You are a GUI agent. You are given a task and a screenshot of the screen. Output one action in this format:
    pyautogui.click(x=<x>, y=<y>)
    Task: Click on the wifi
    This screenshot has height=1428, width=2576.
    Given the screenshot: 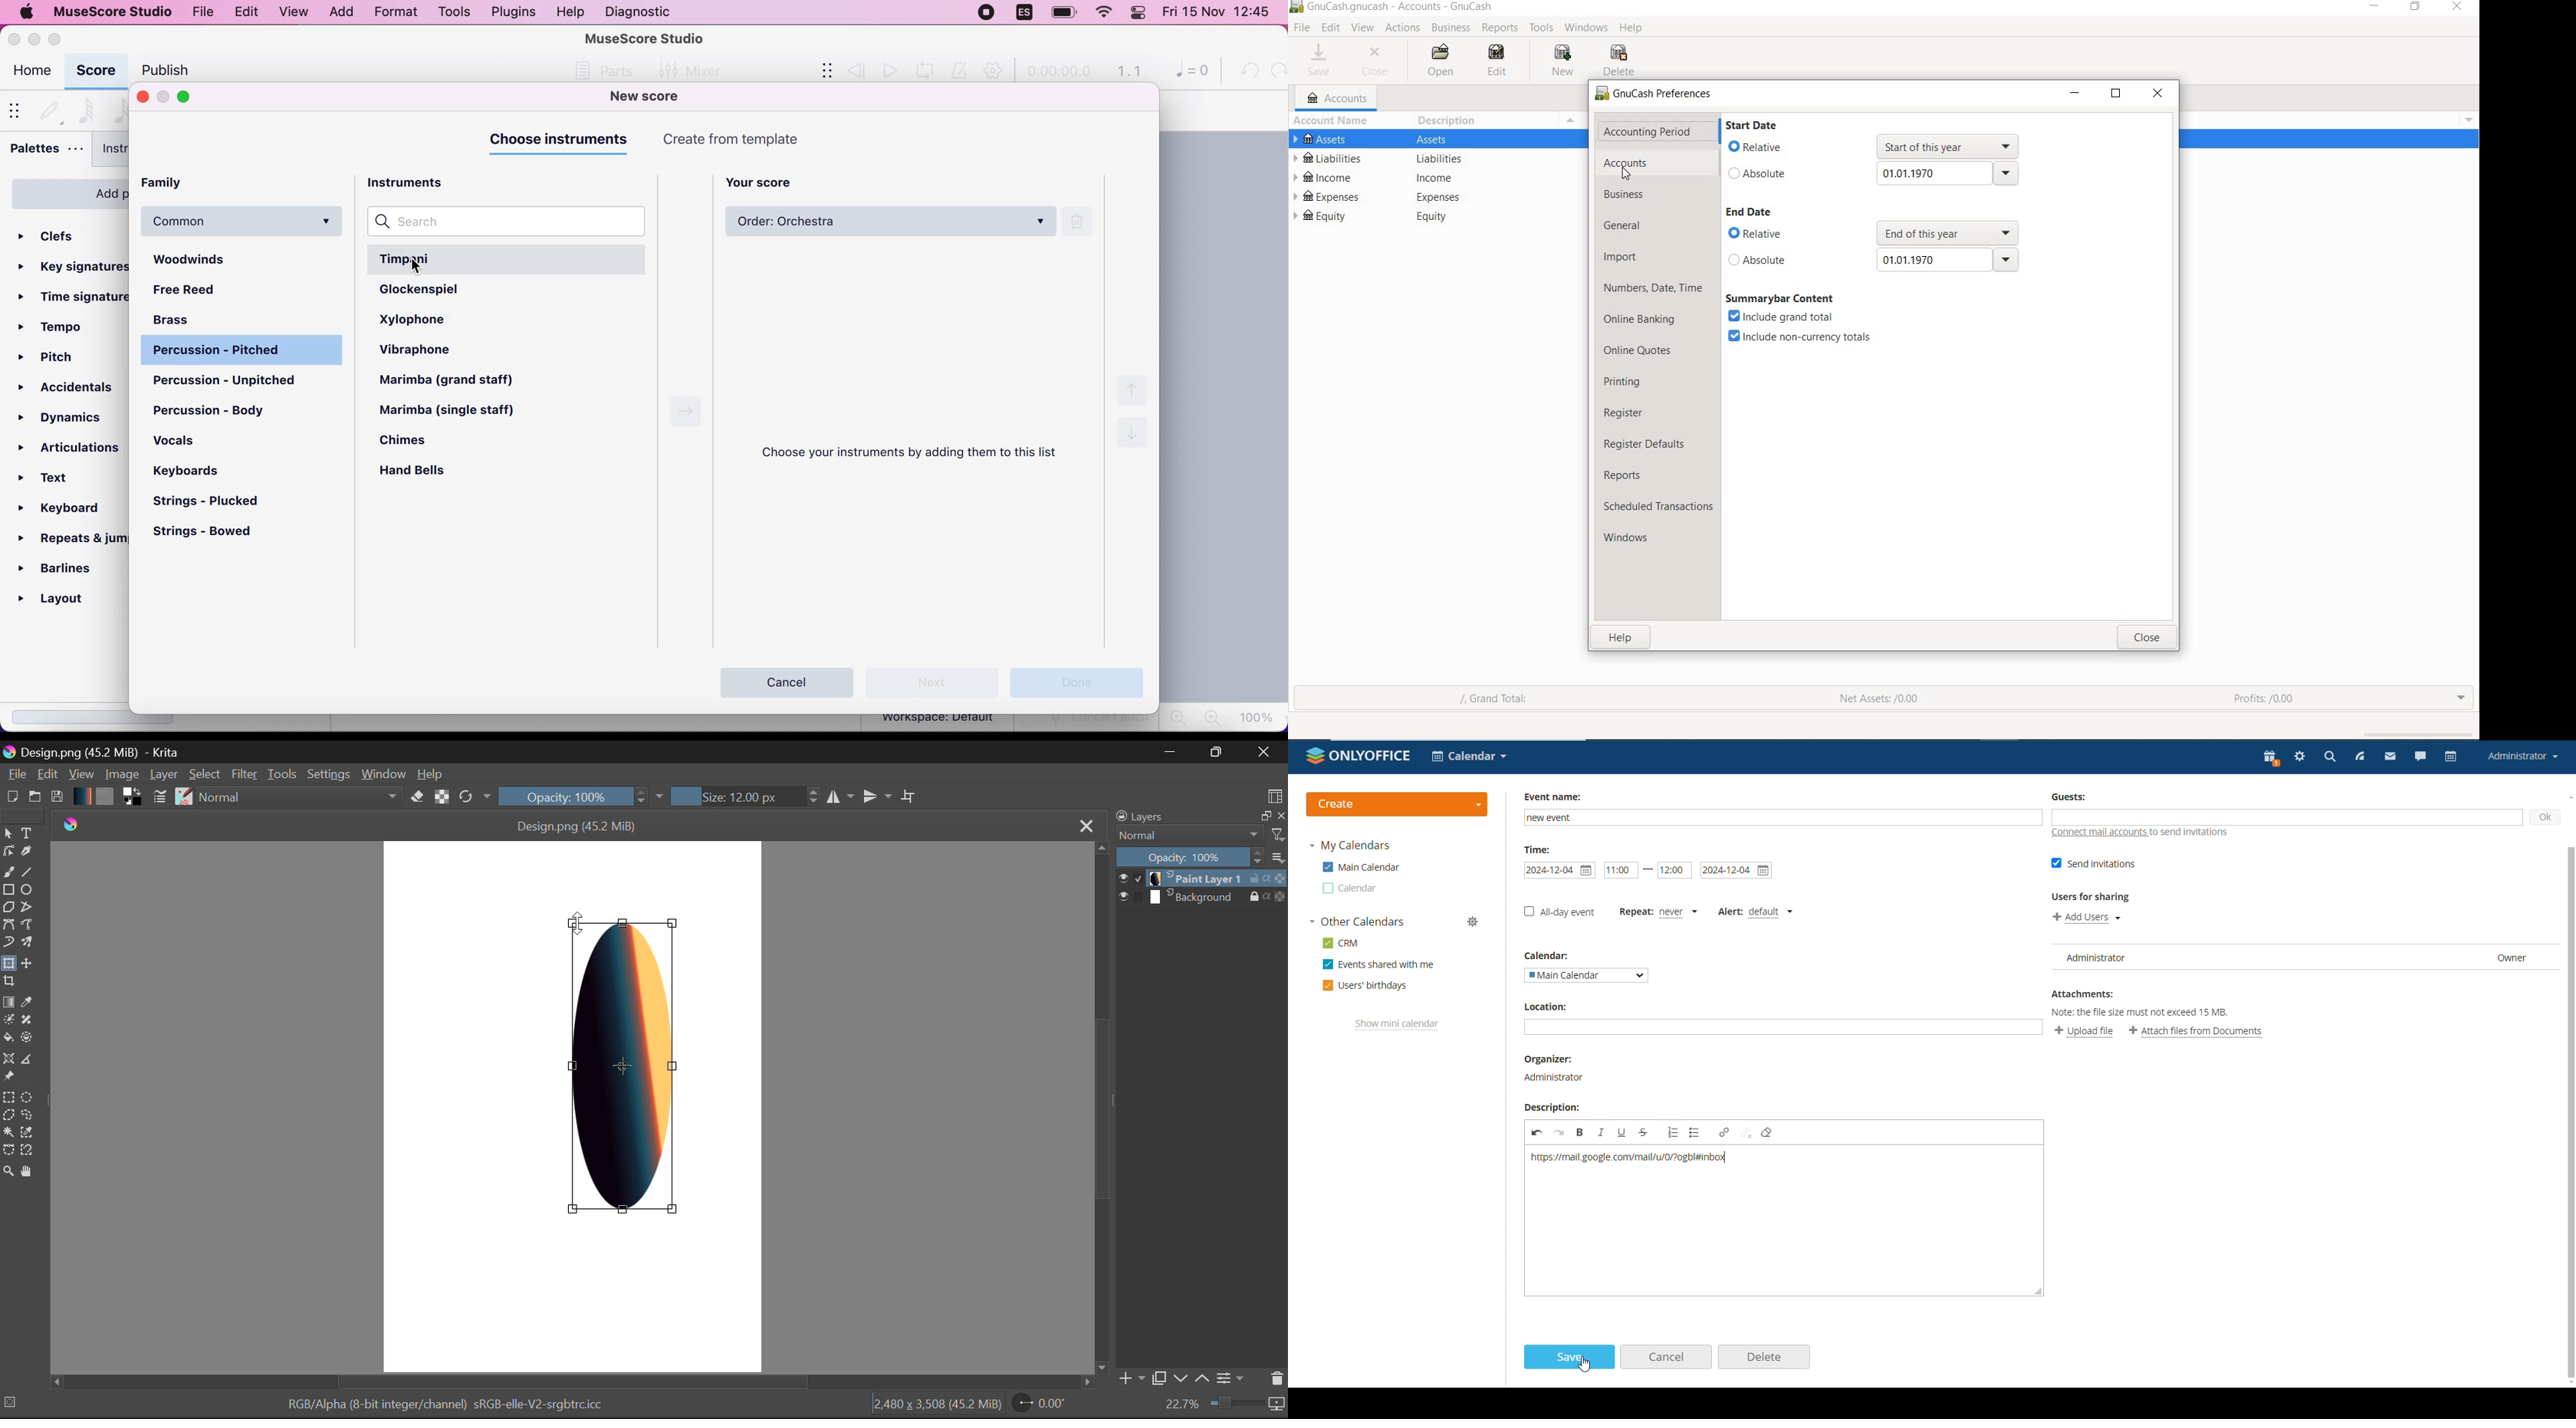 What is the action you would take?
    pyautogui.click(x=1103, y=15)
    